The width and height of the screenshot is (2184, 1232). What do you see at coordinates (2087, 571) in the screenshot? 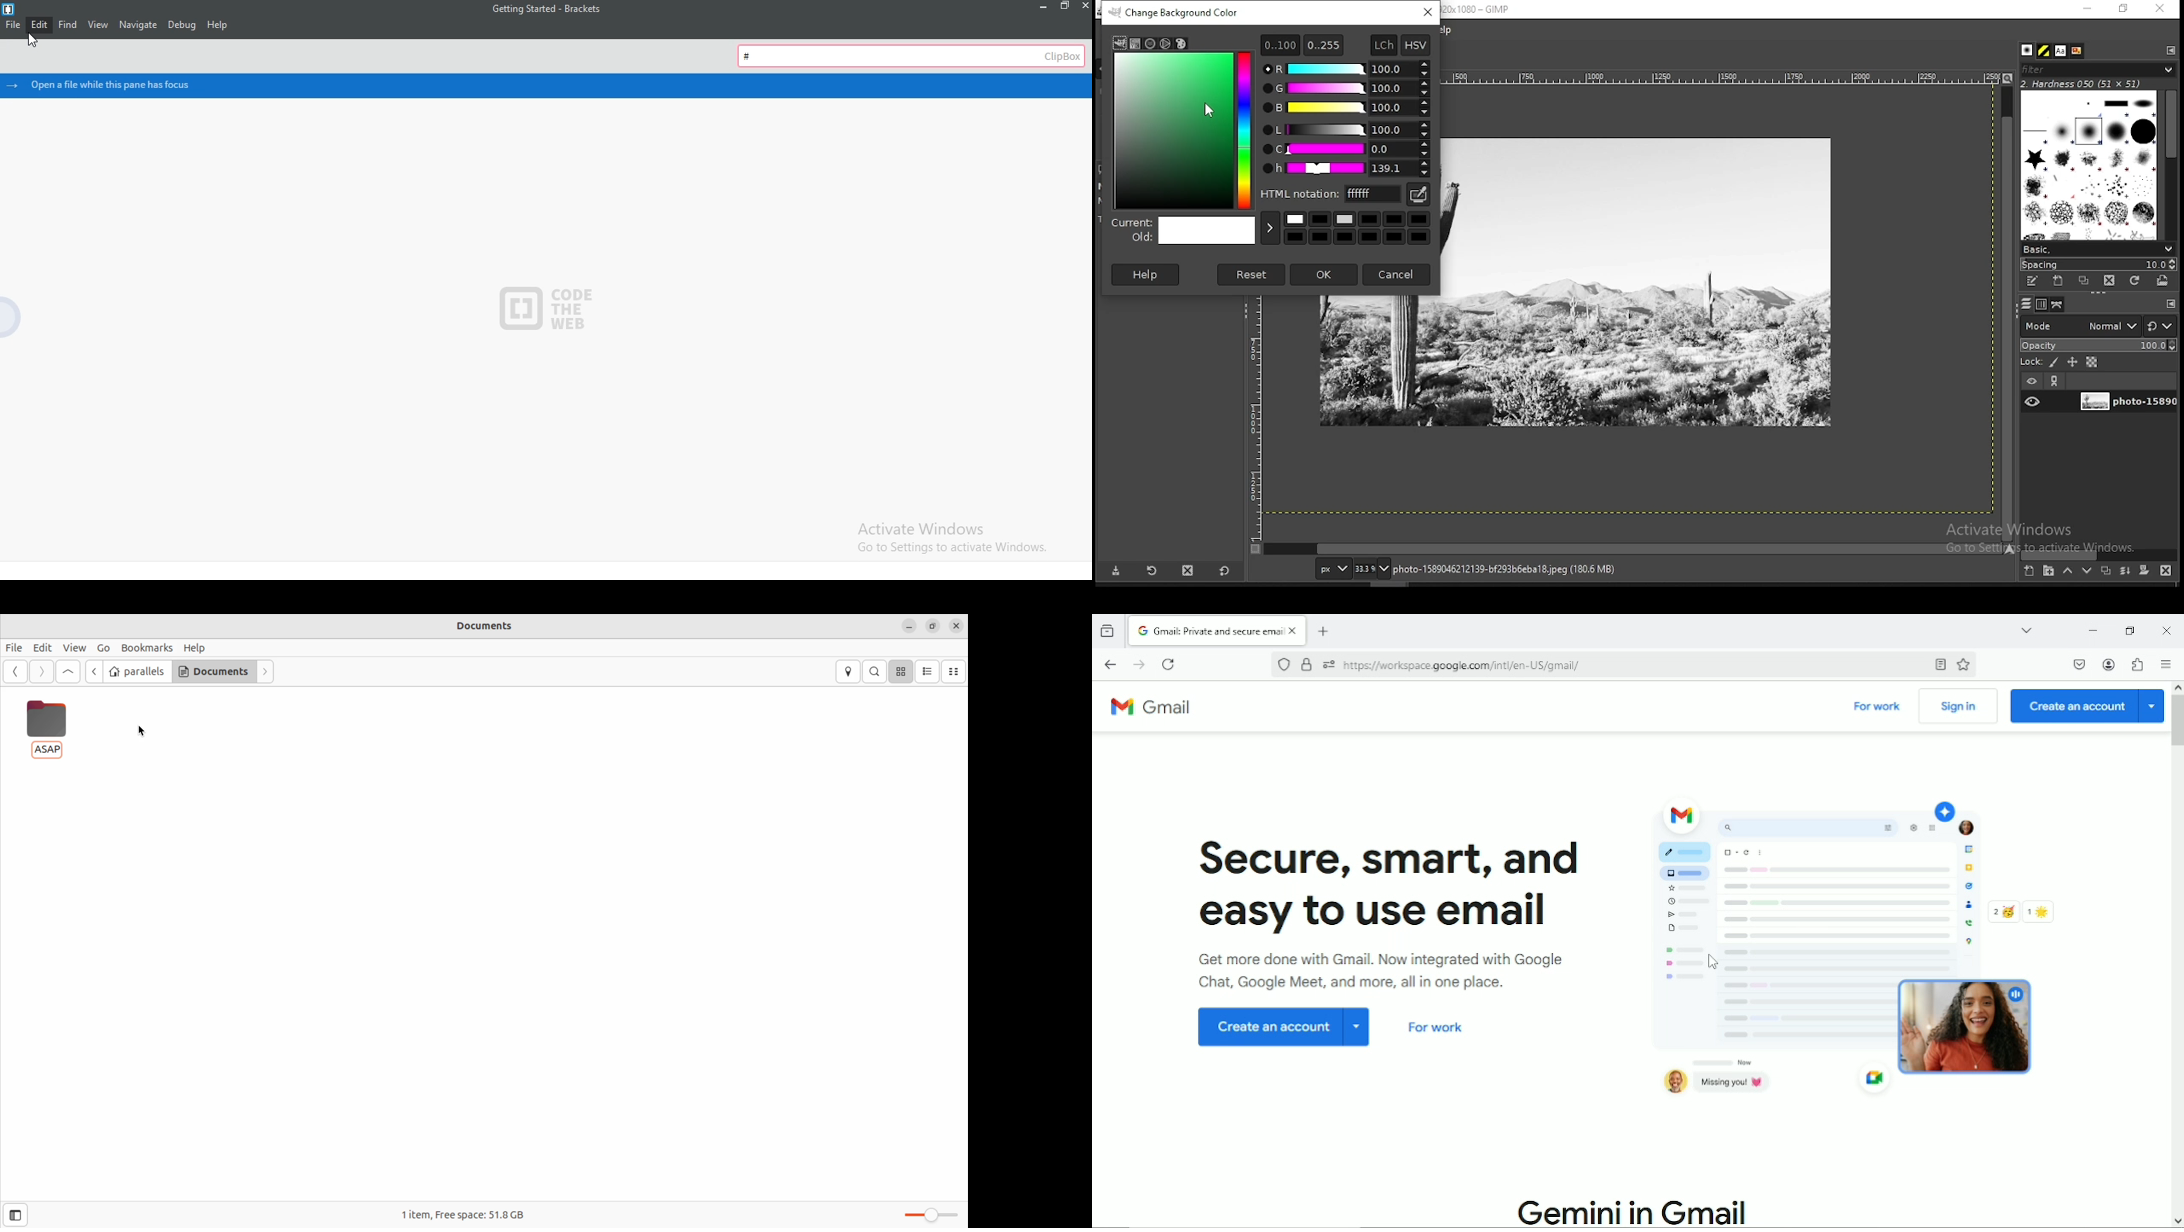
I see `move layer one step down` at bounding box center [2087, 571].